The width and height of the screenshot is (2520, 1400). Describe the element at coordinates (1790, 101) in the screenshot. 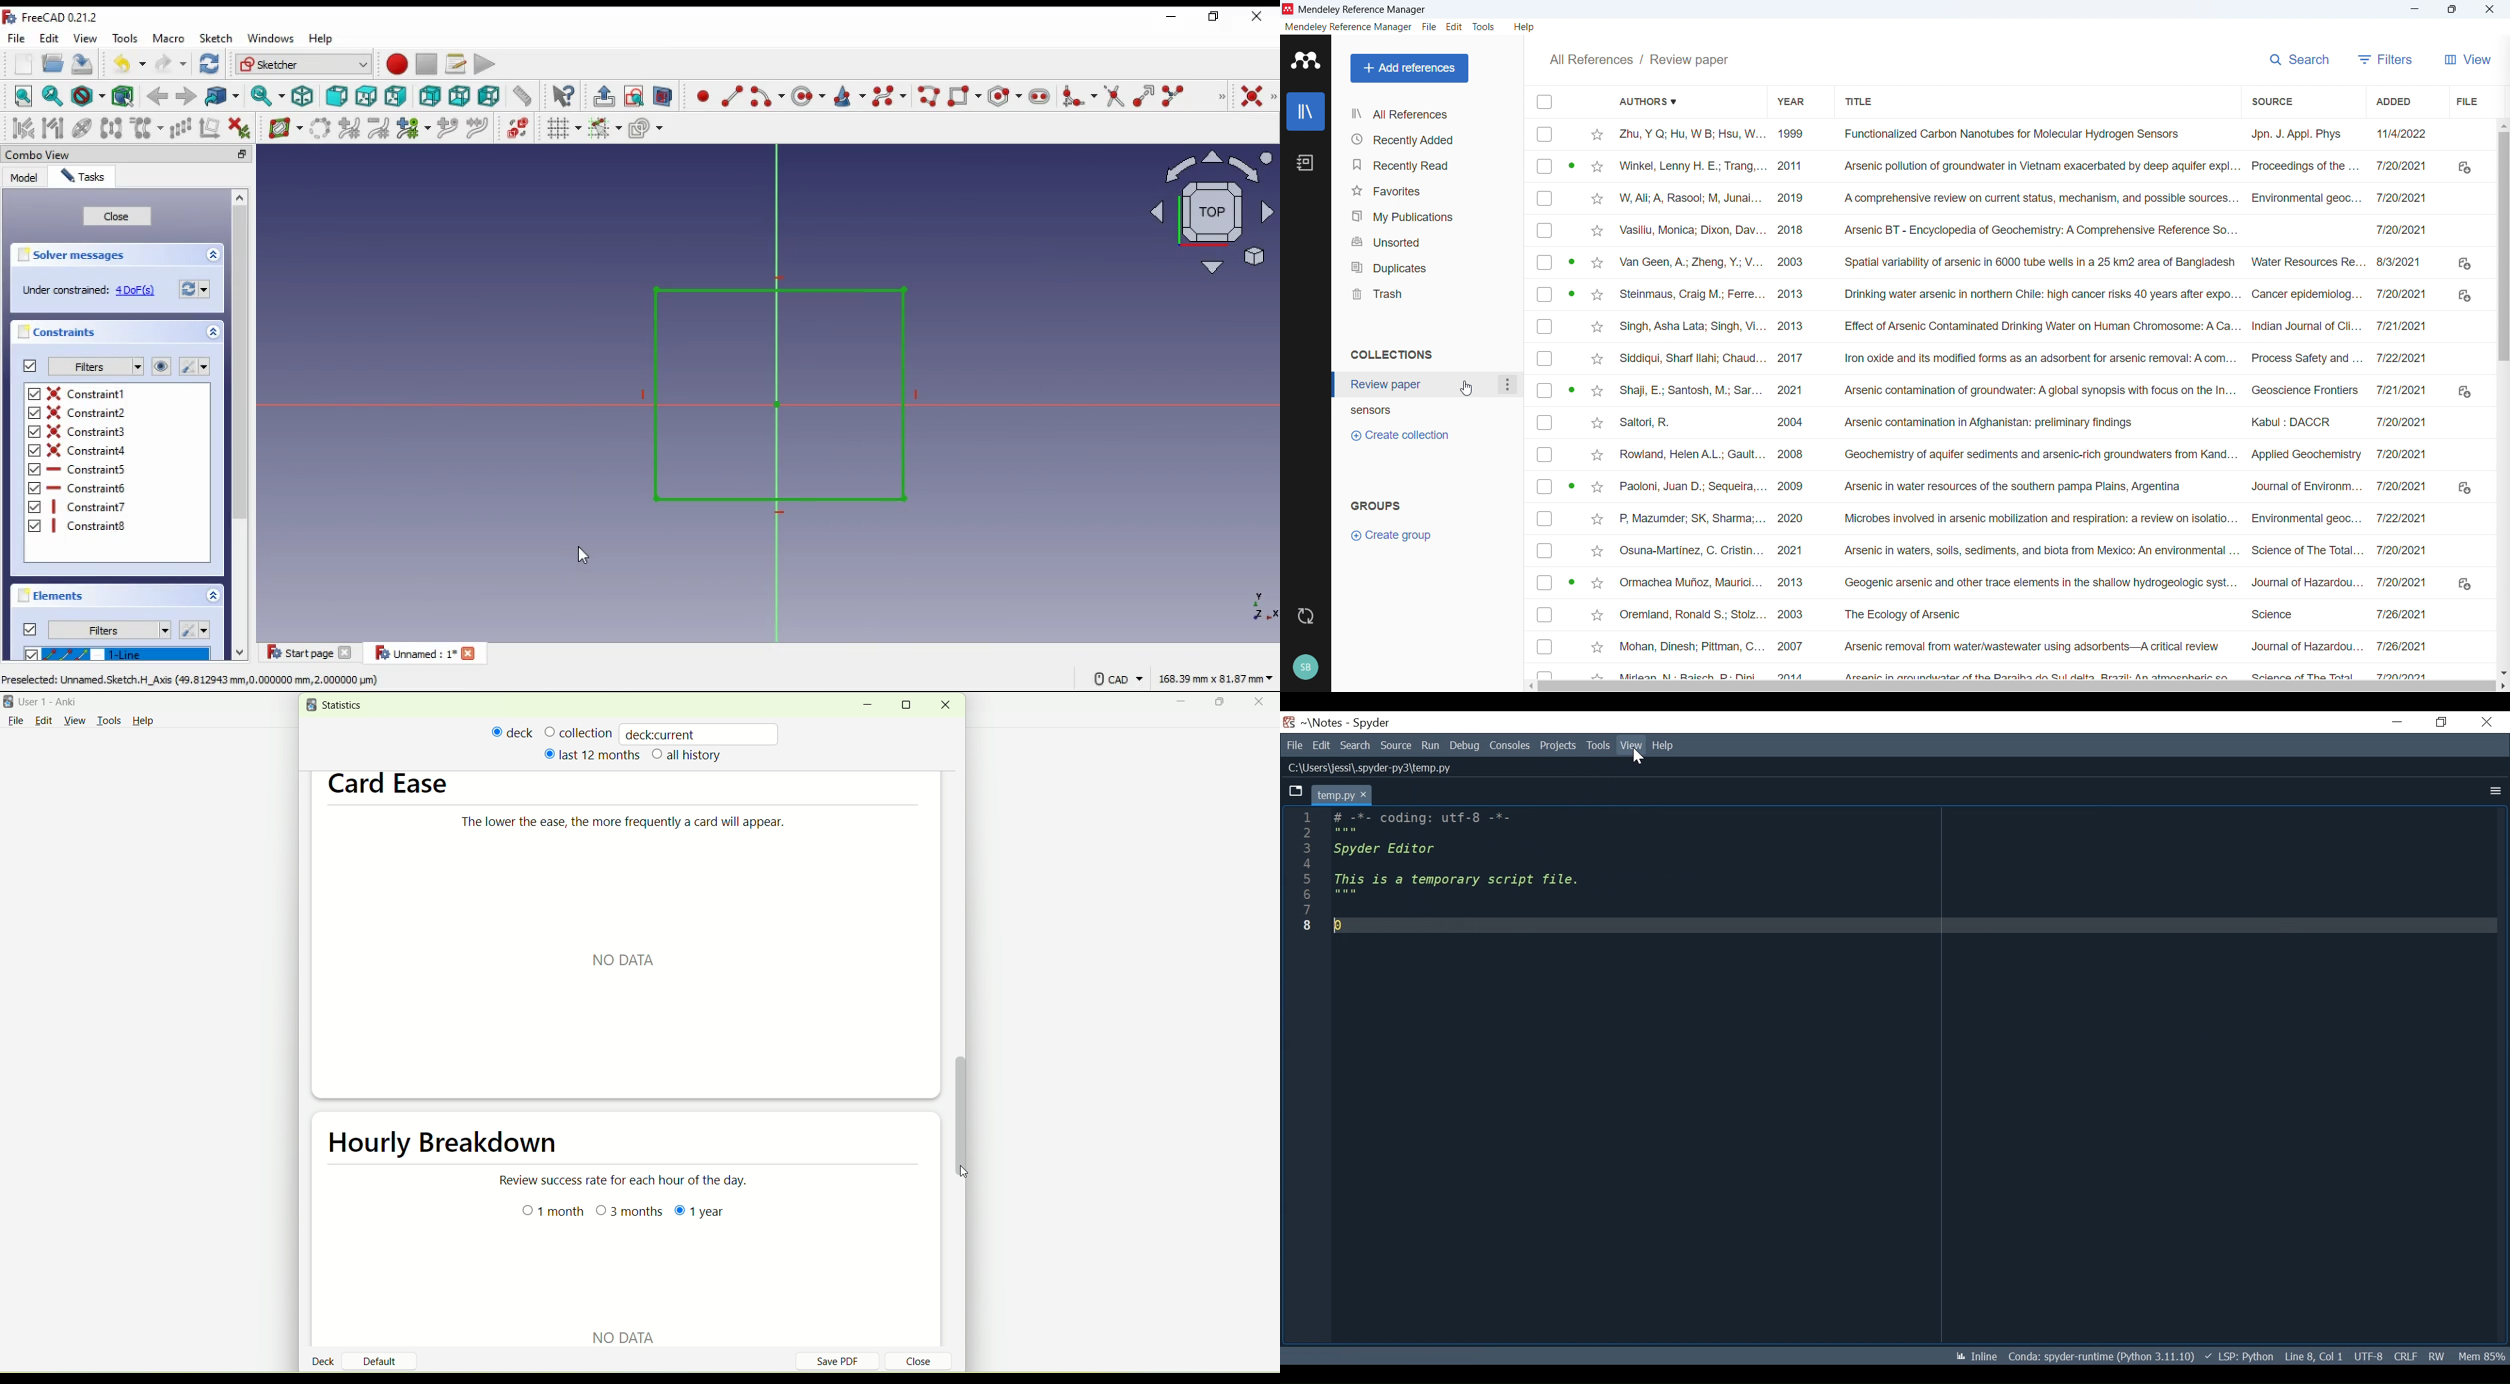

I see `Sort by year of publication ` at that location.